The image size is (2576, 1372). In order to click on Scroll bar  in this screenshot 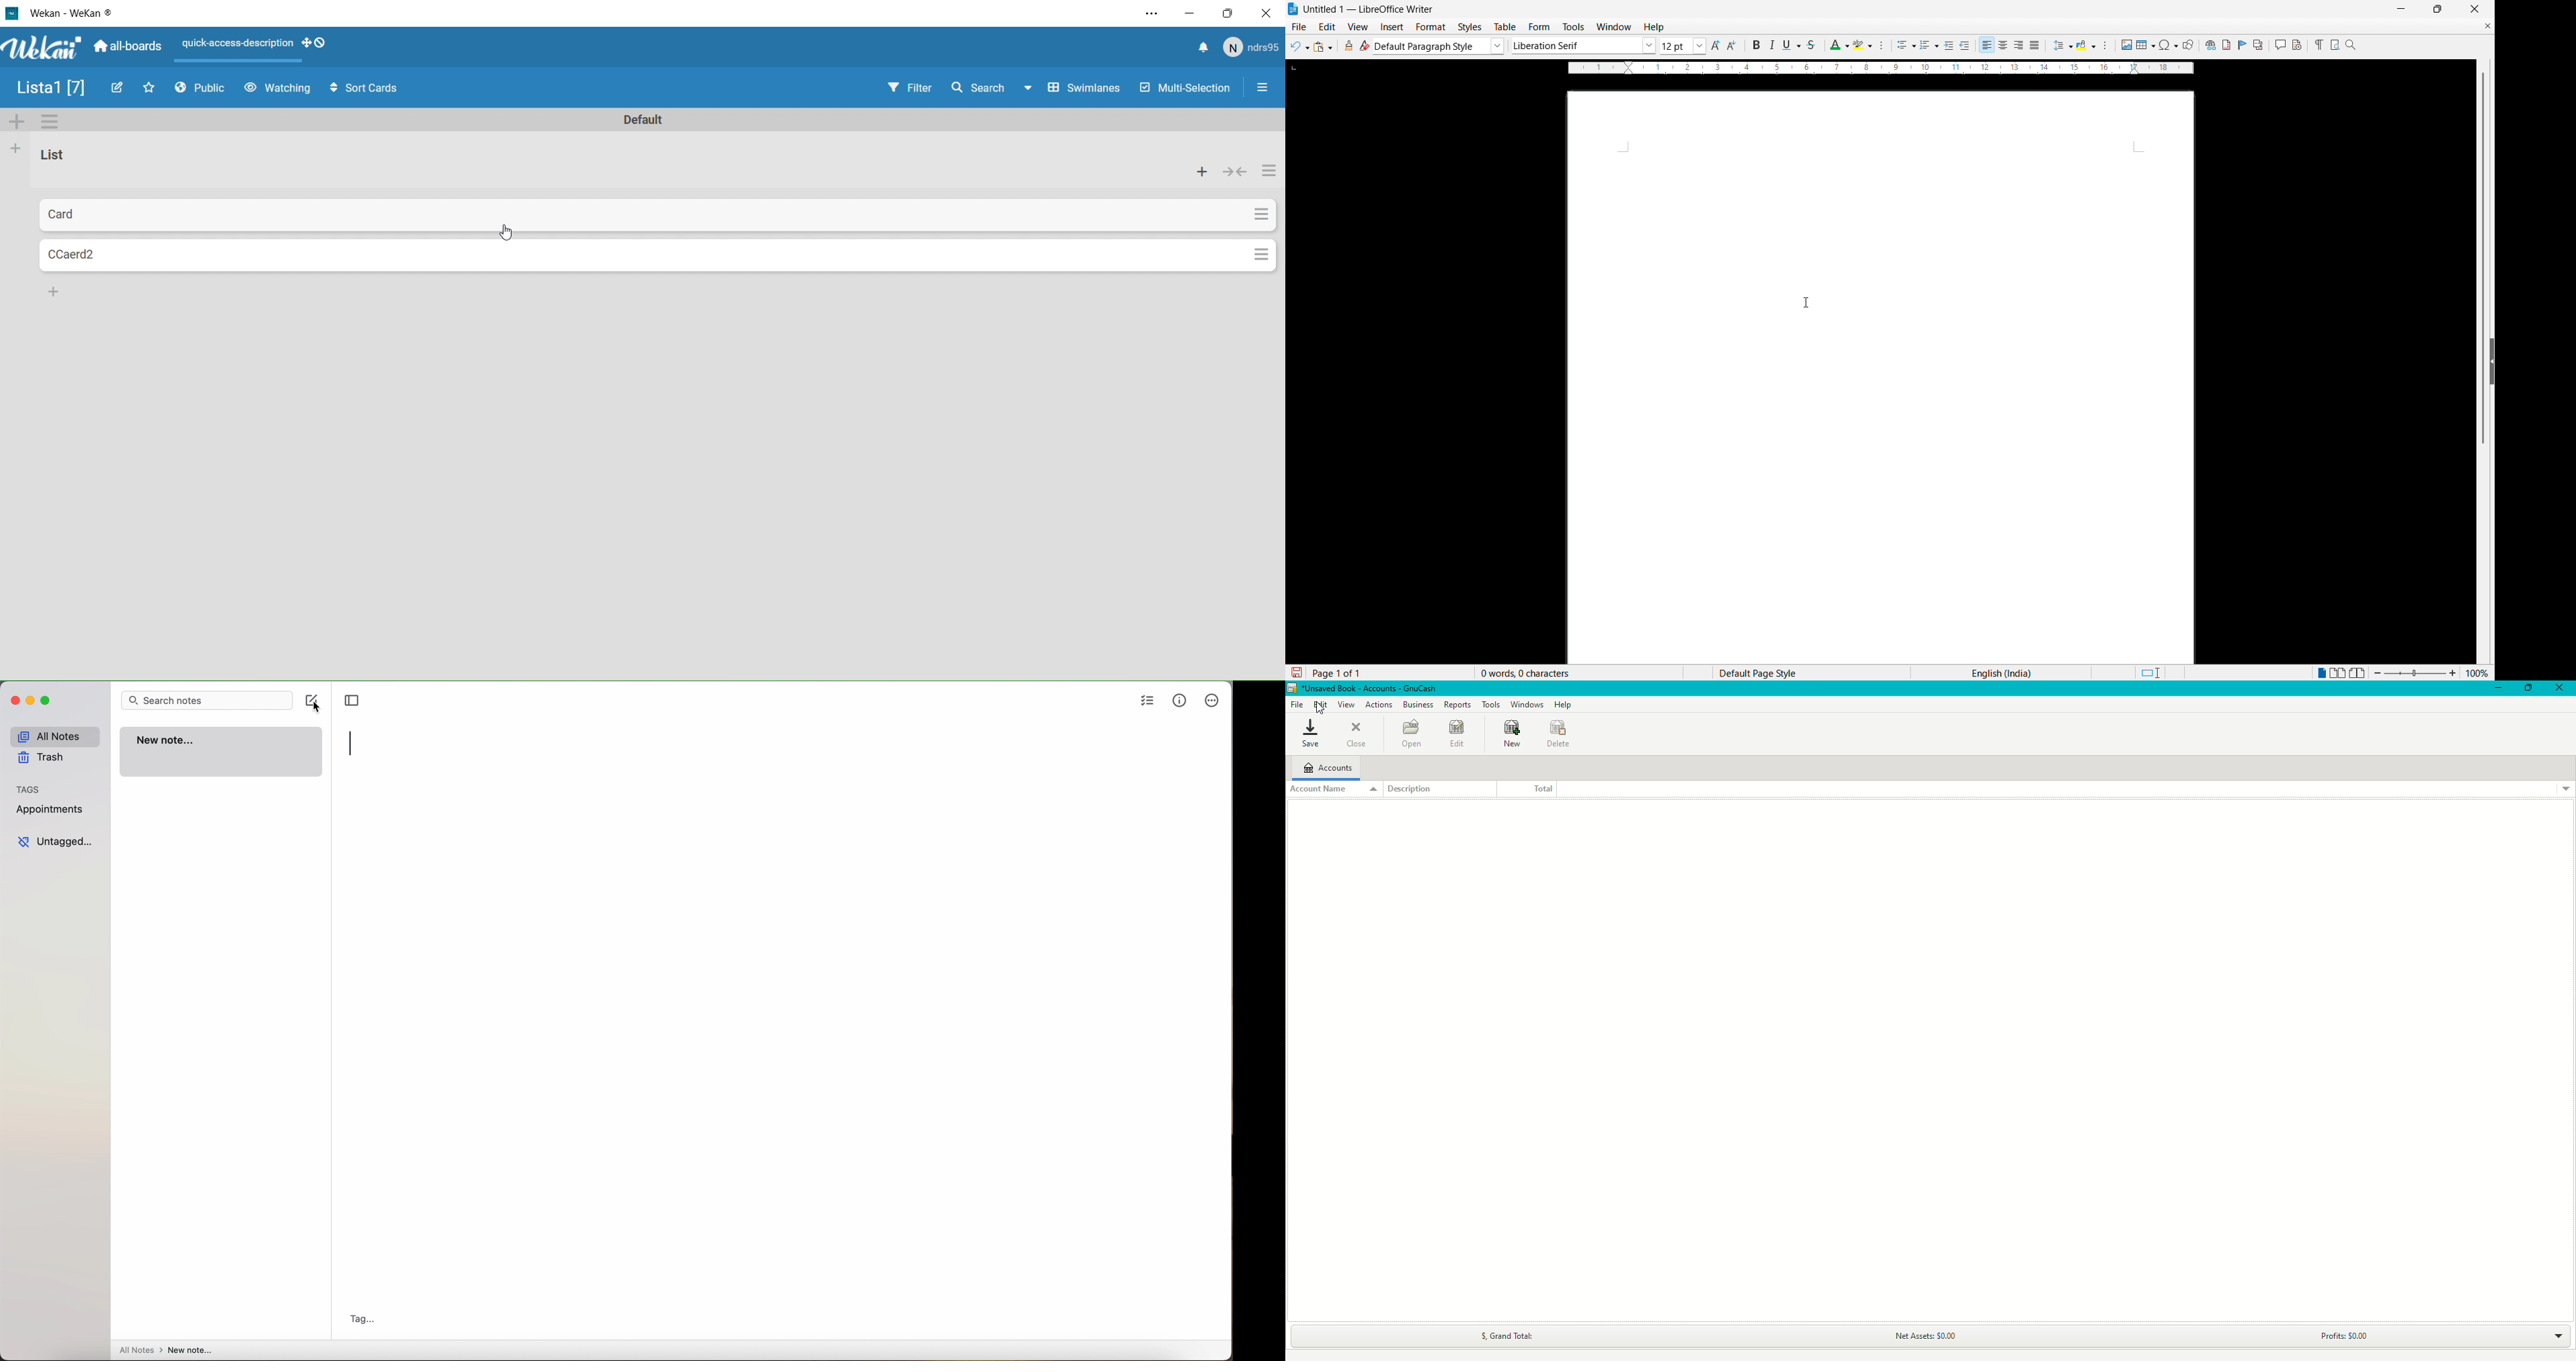, I will do `click(2485, 259)`.